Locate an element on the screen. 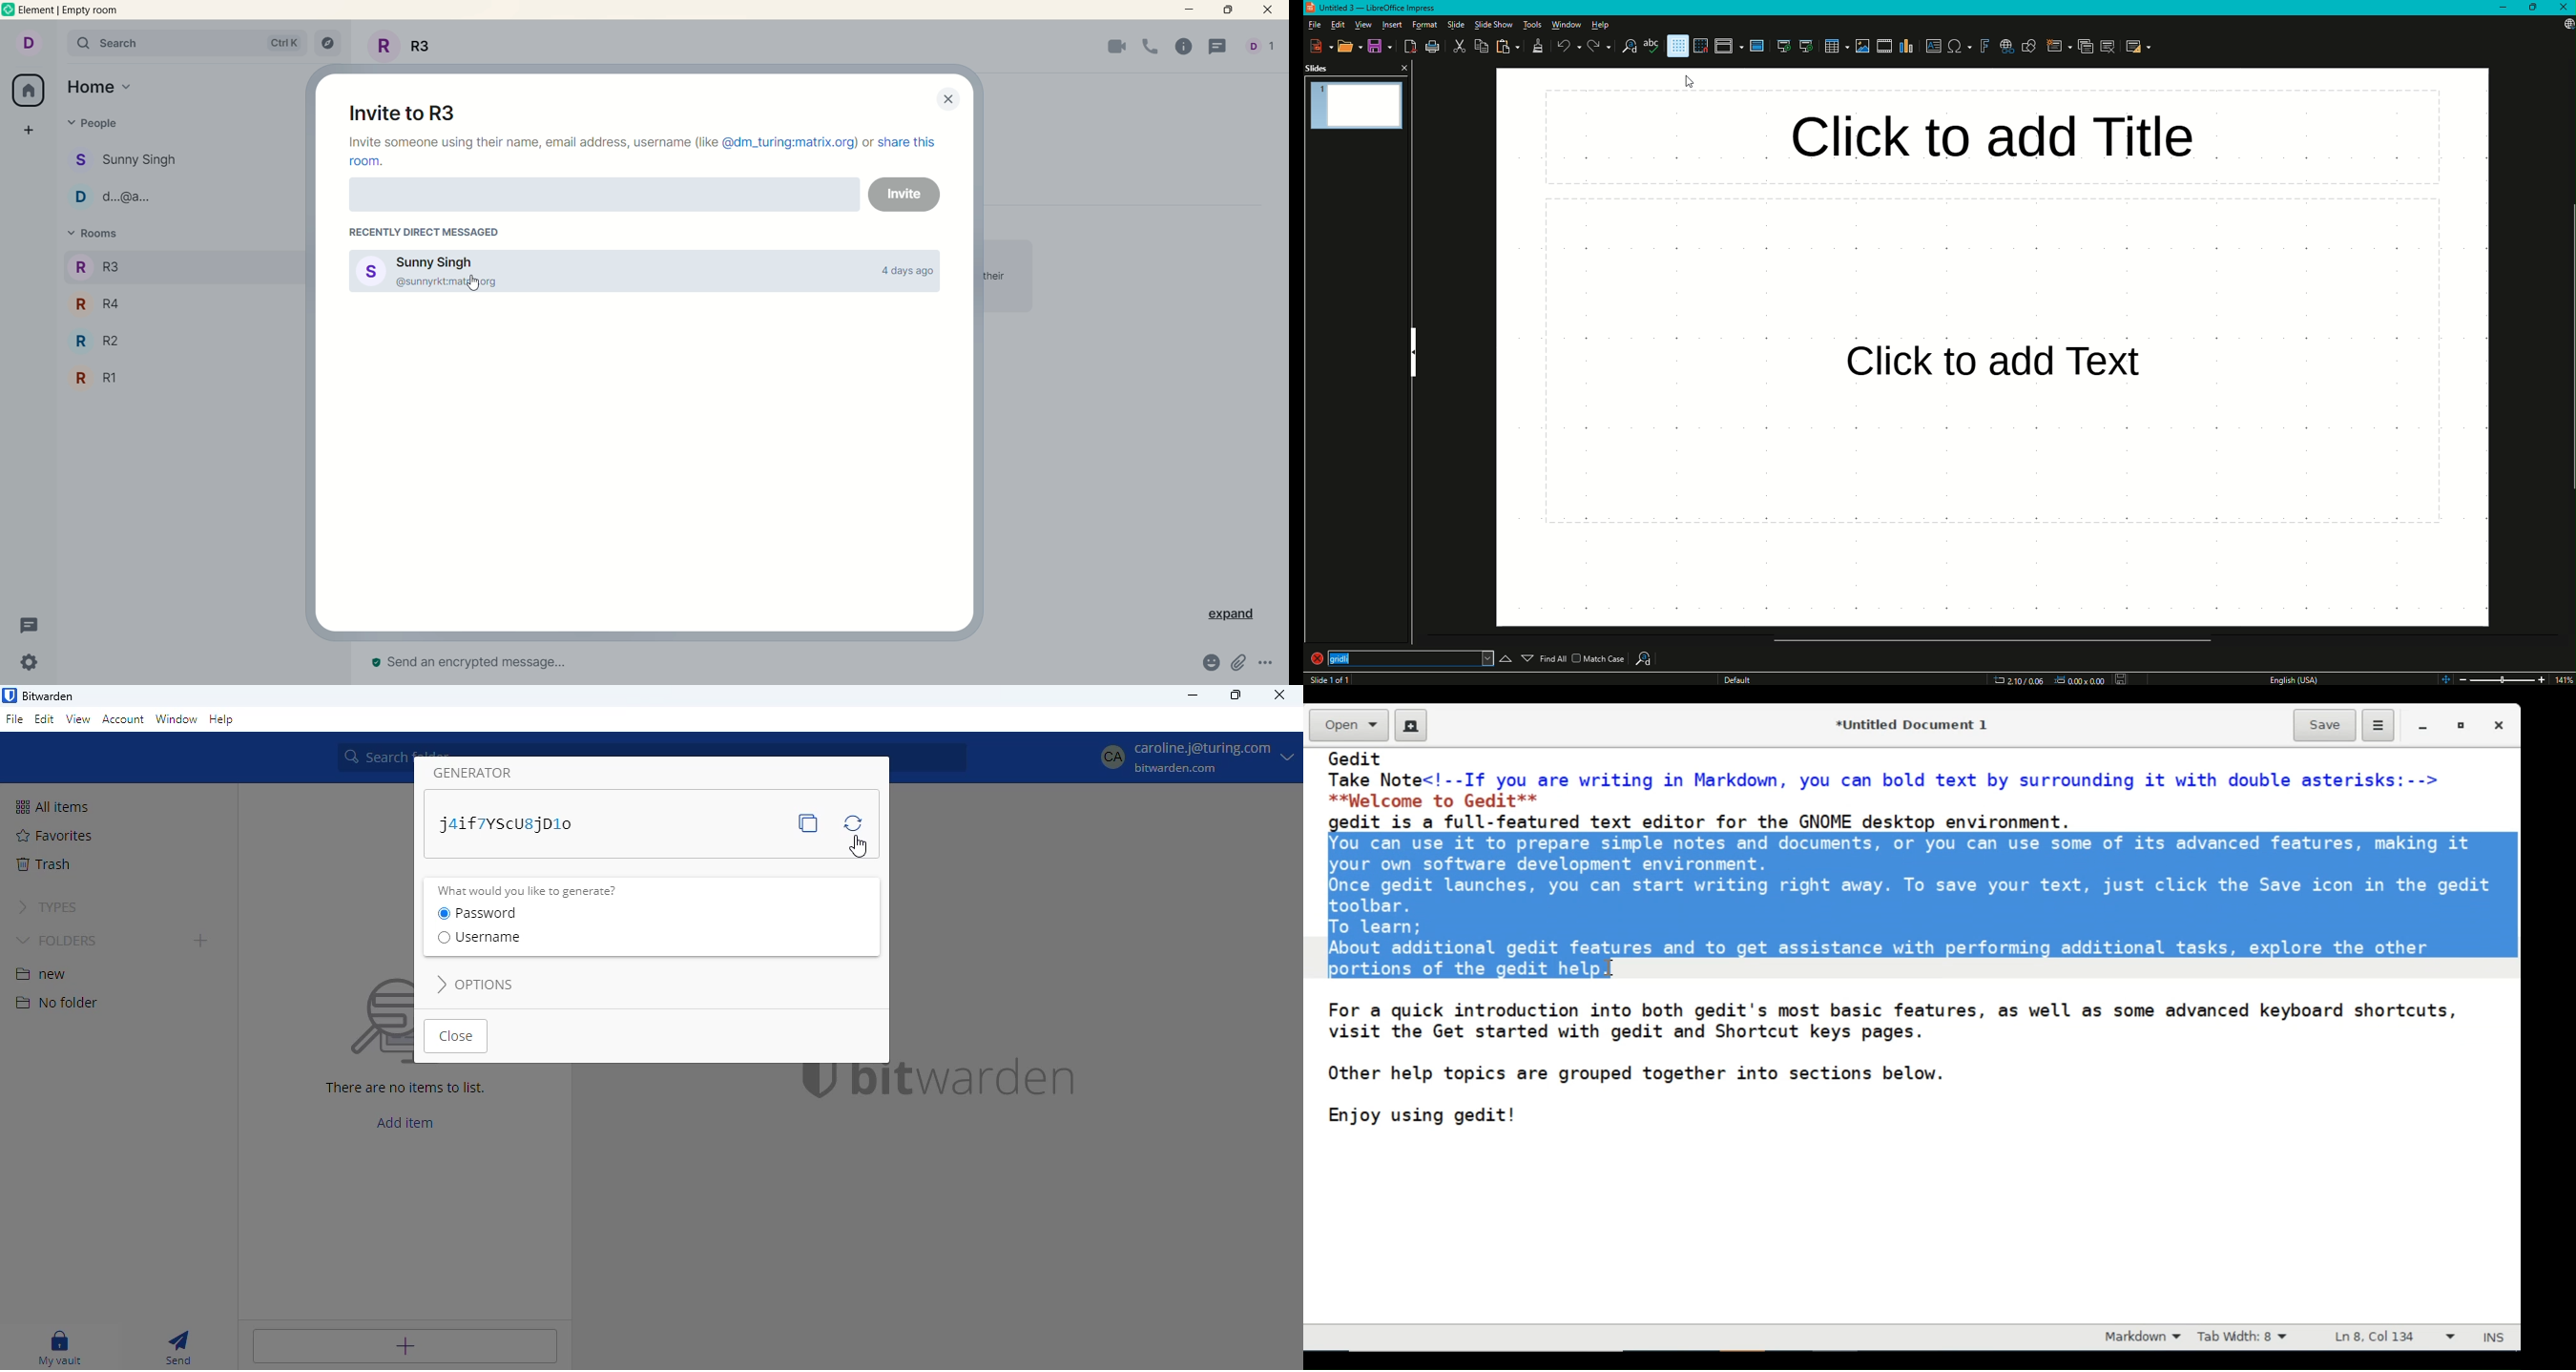 This screenshot has width=2576, height=1372. element is located at coordinates (71, 10).